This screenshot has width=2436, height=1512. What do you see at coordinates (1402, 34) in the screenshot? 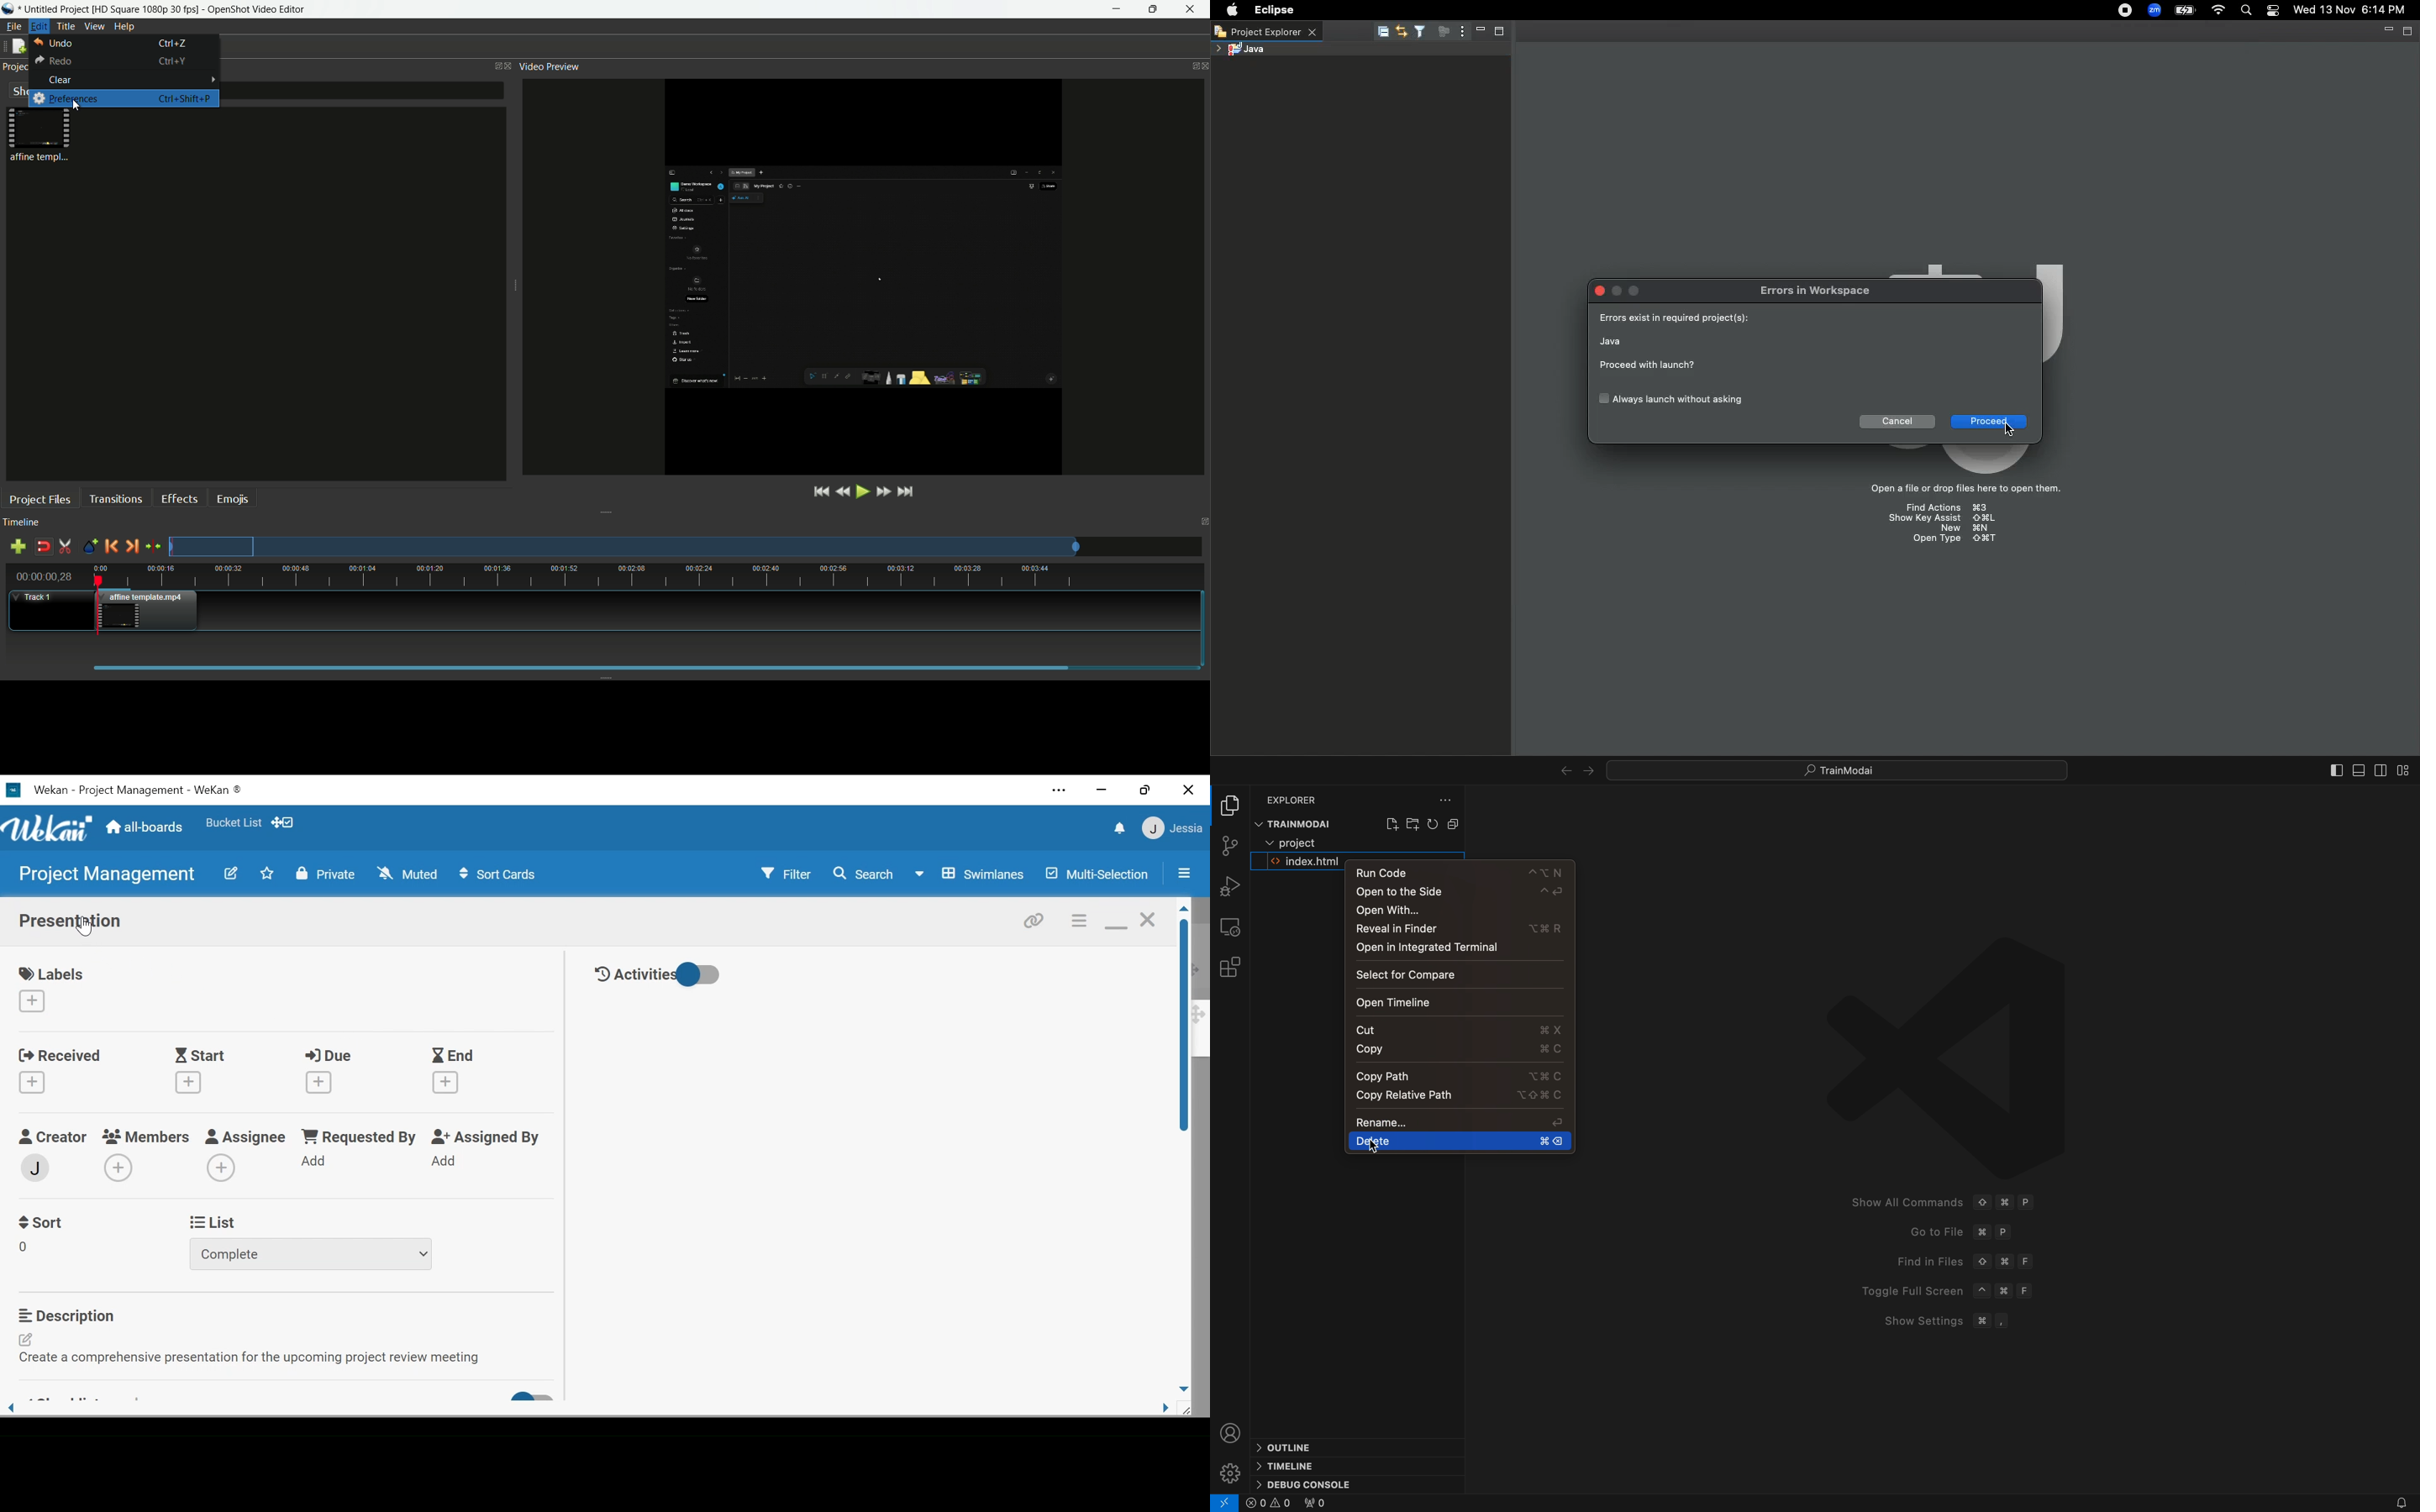
I see `Synchronize` at bounding box center [1402, 34].